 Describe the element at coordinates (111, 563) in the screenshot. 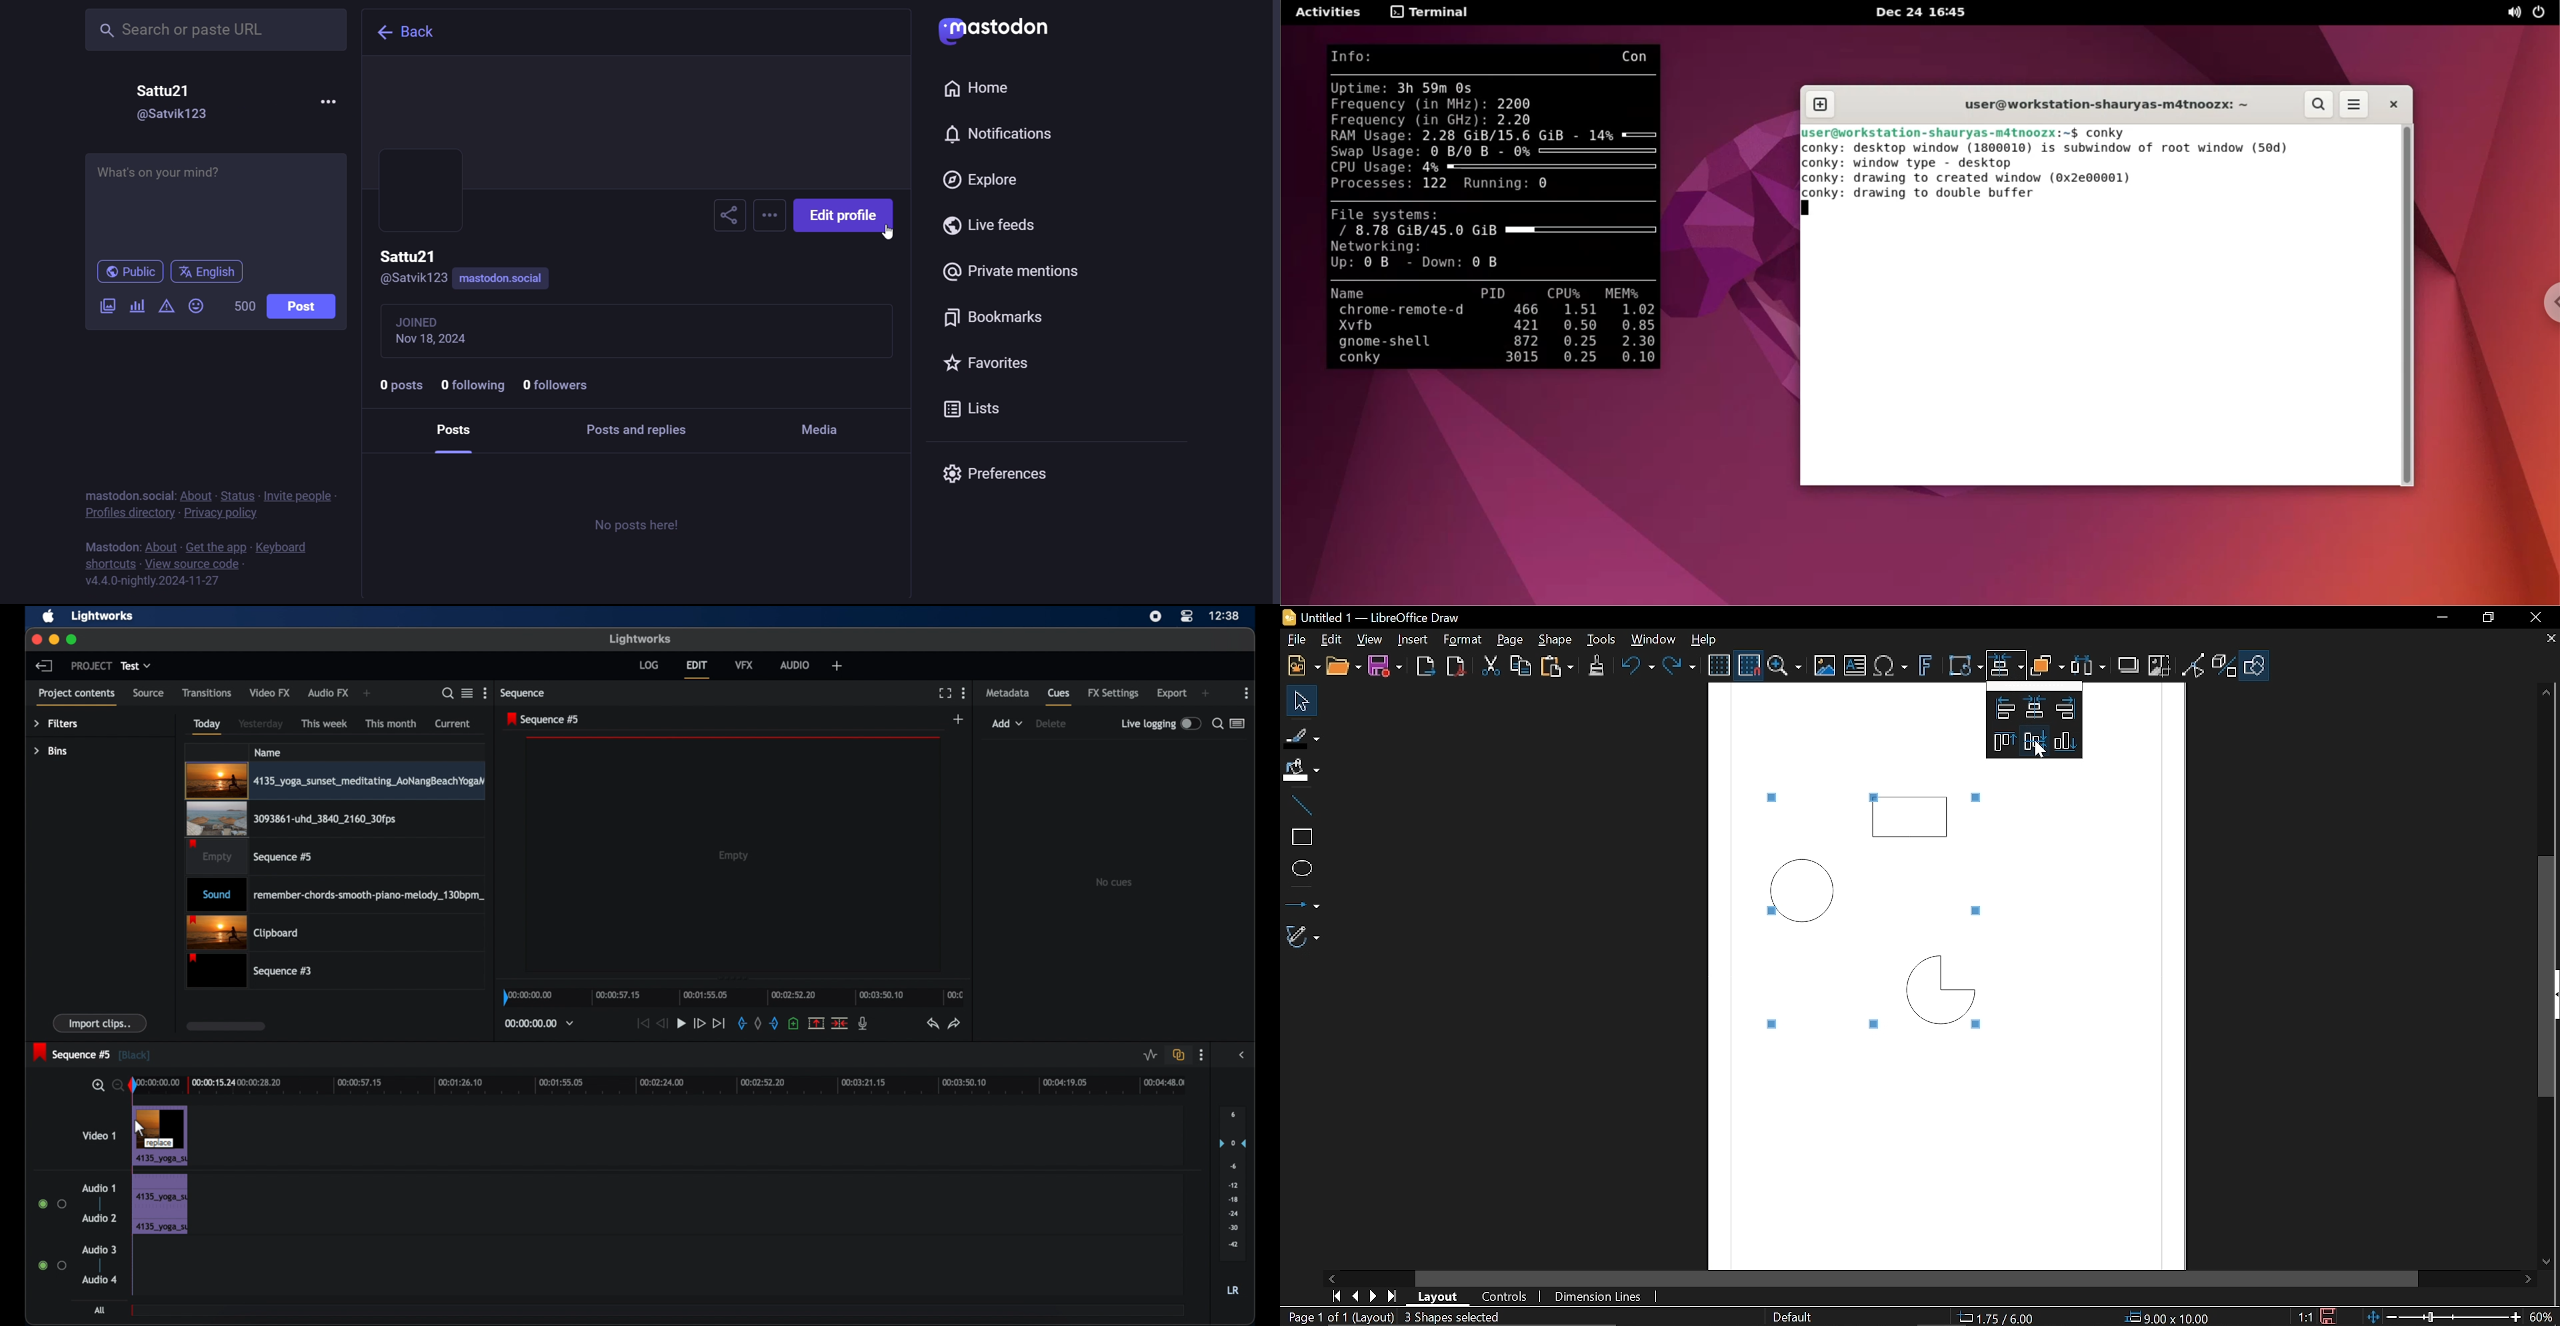

I see `shortcuts` at that location.